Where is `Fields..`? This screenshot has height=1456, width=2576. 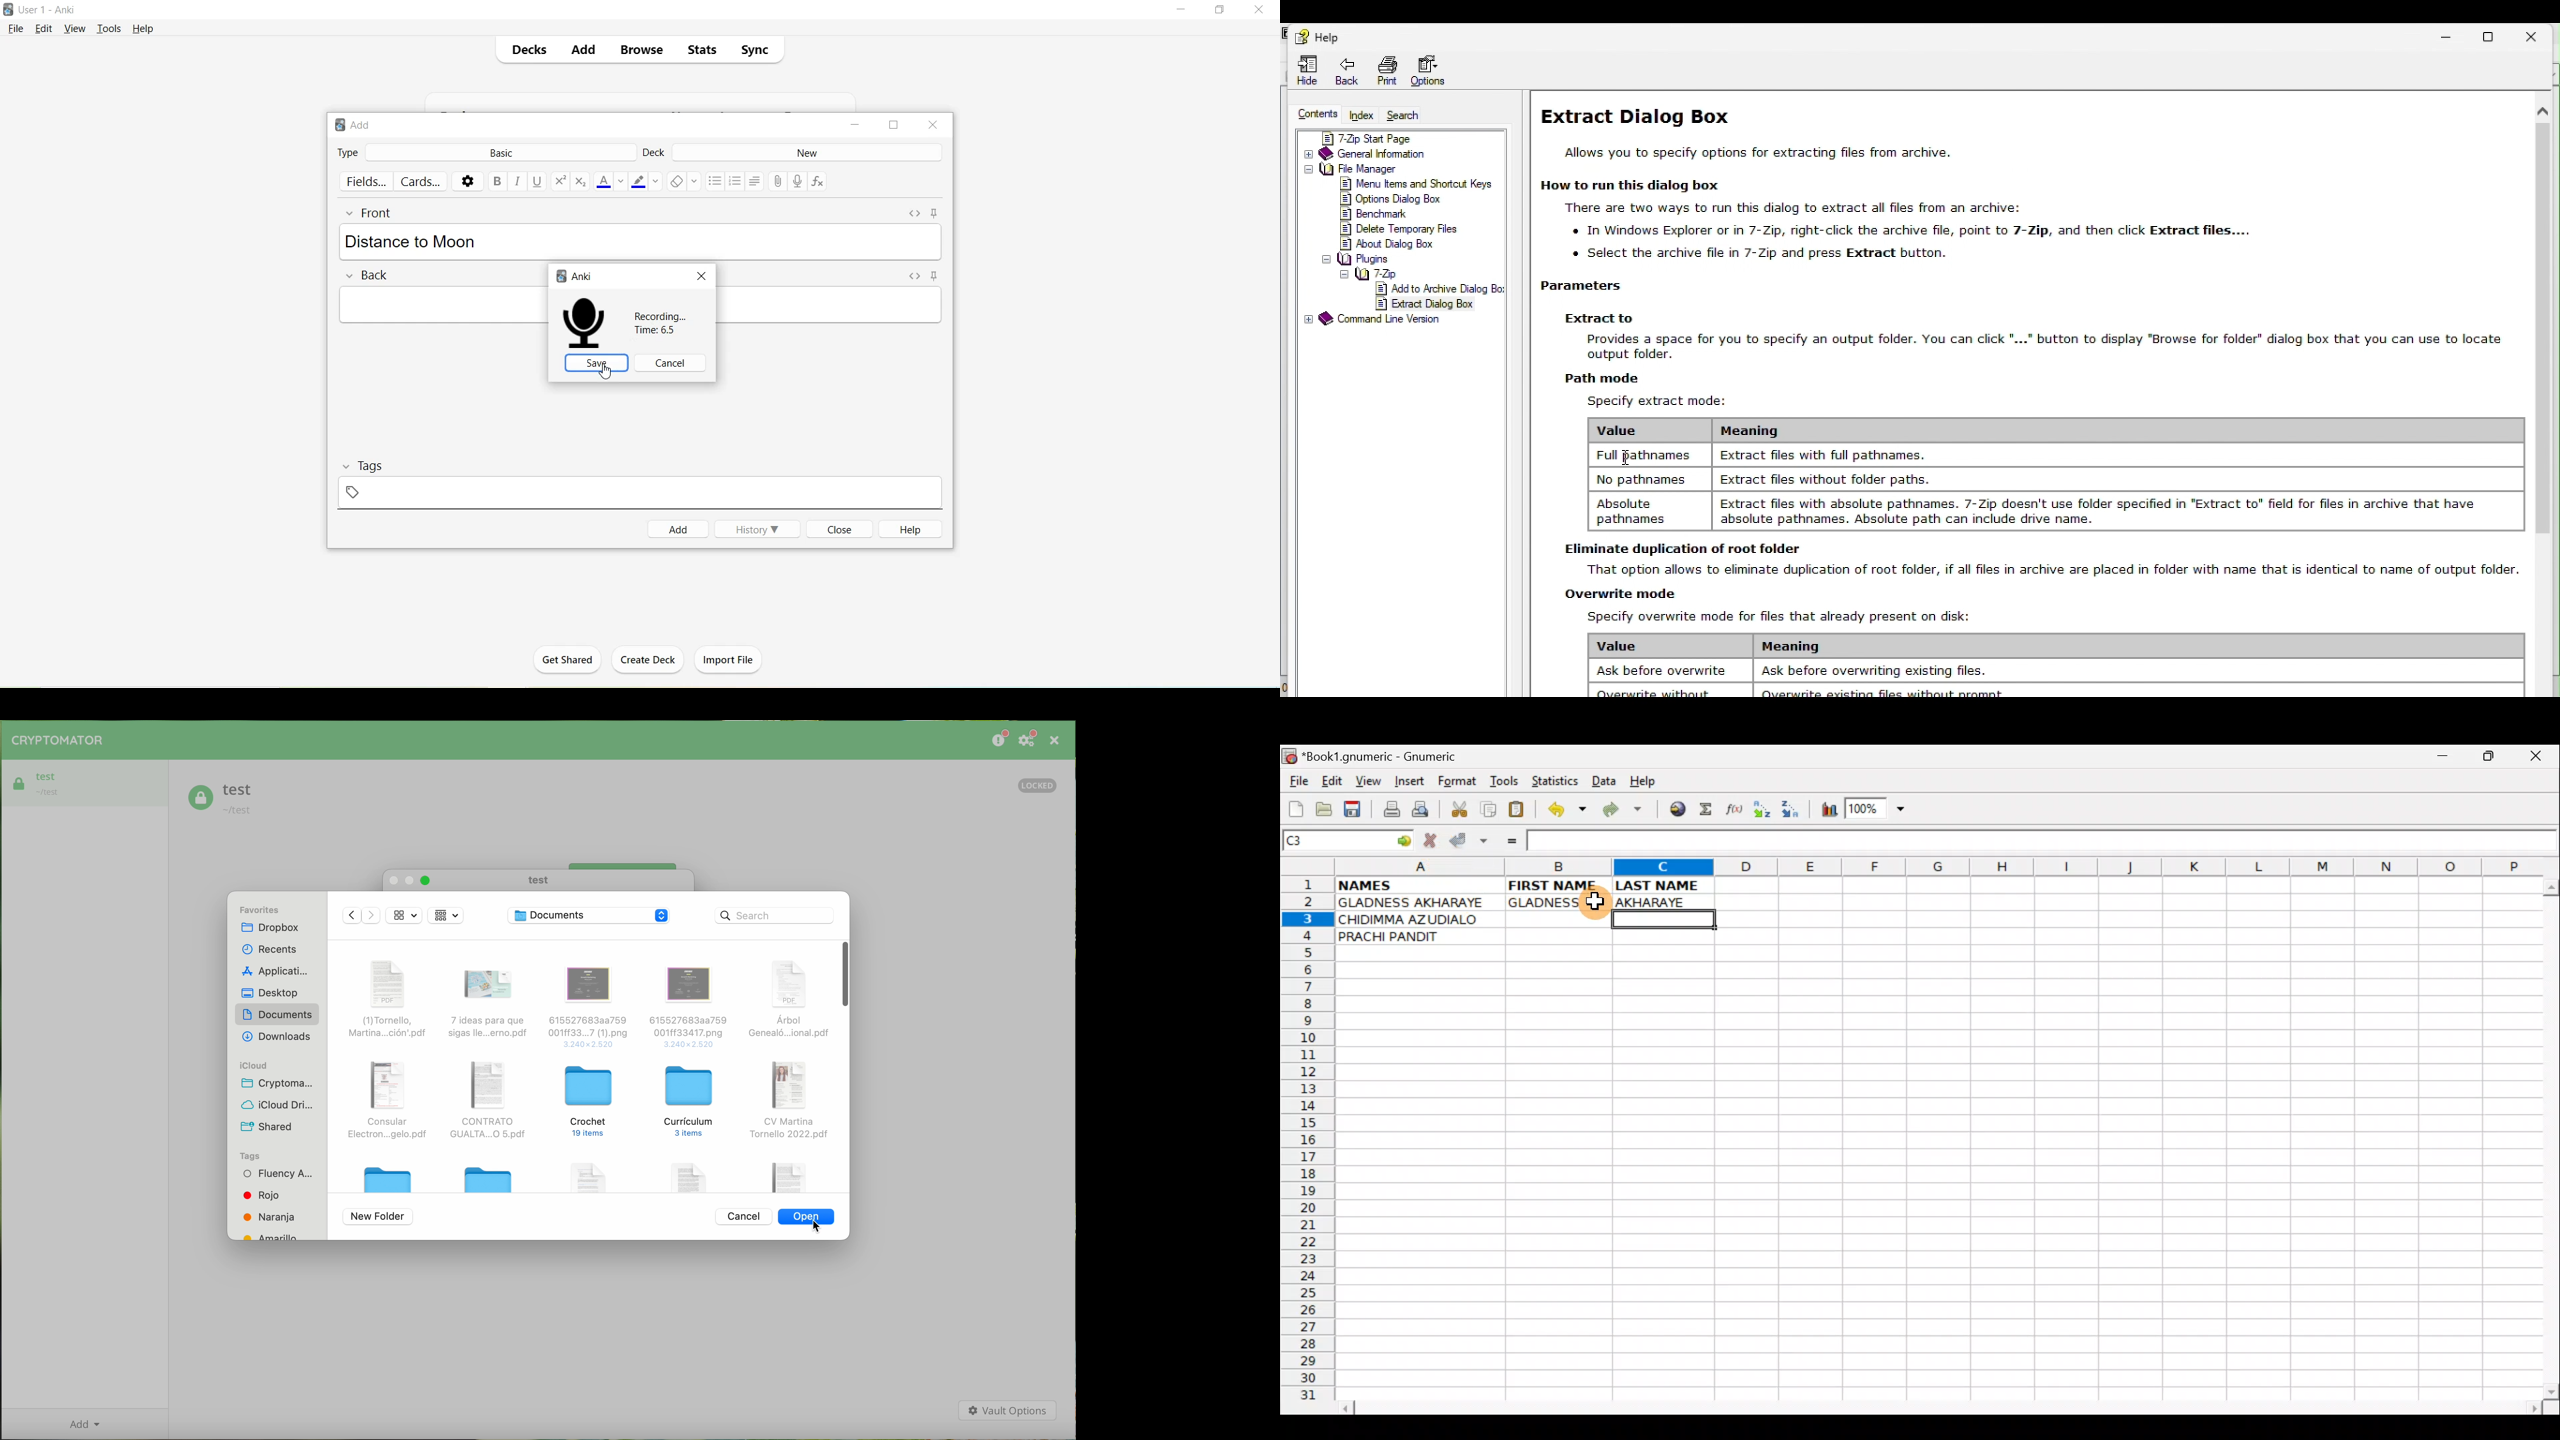 Fields.. is located at coordinates (367, 181).